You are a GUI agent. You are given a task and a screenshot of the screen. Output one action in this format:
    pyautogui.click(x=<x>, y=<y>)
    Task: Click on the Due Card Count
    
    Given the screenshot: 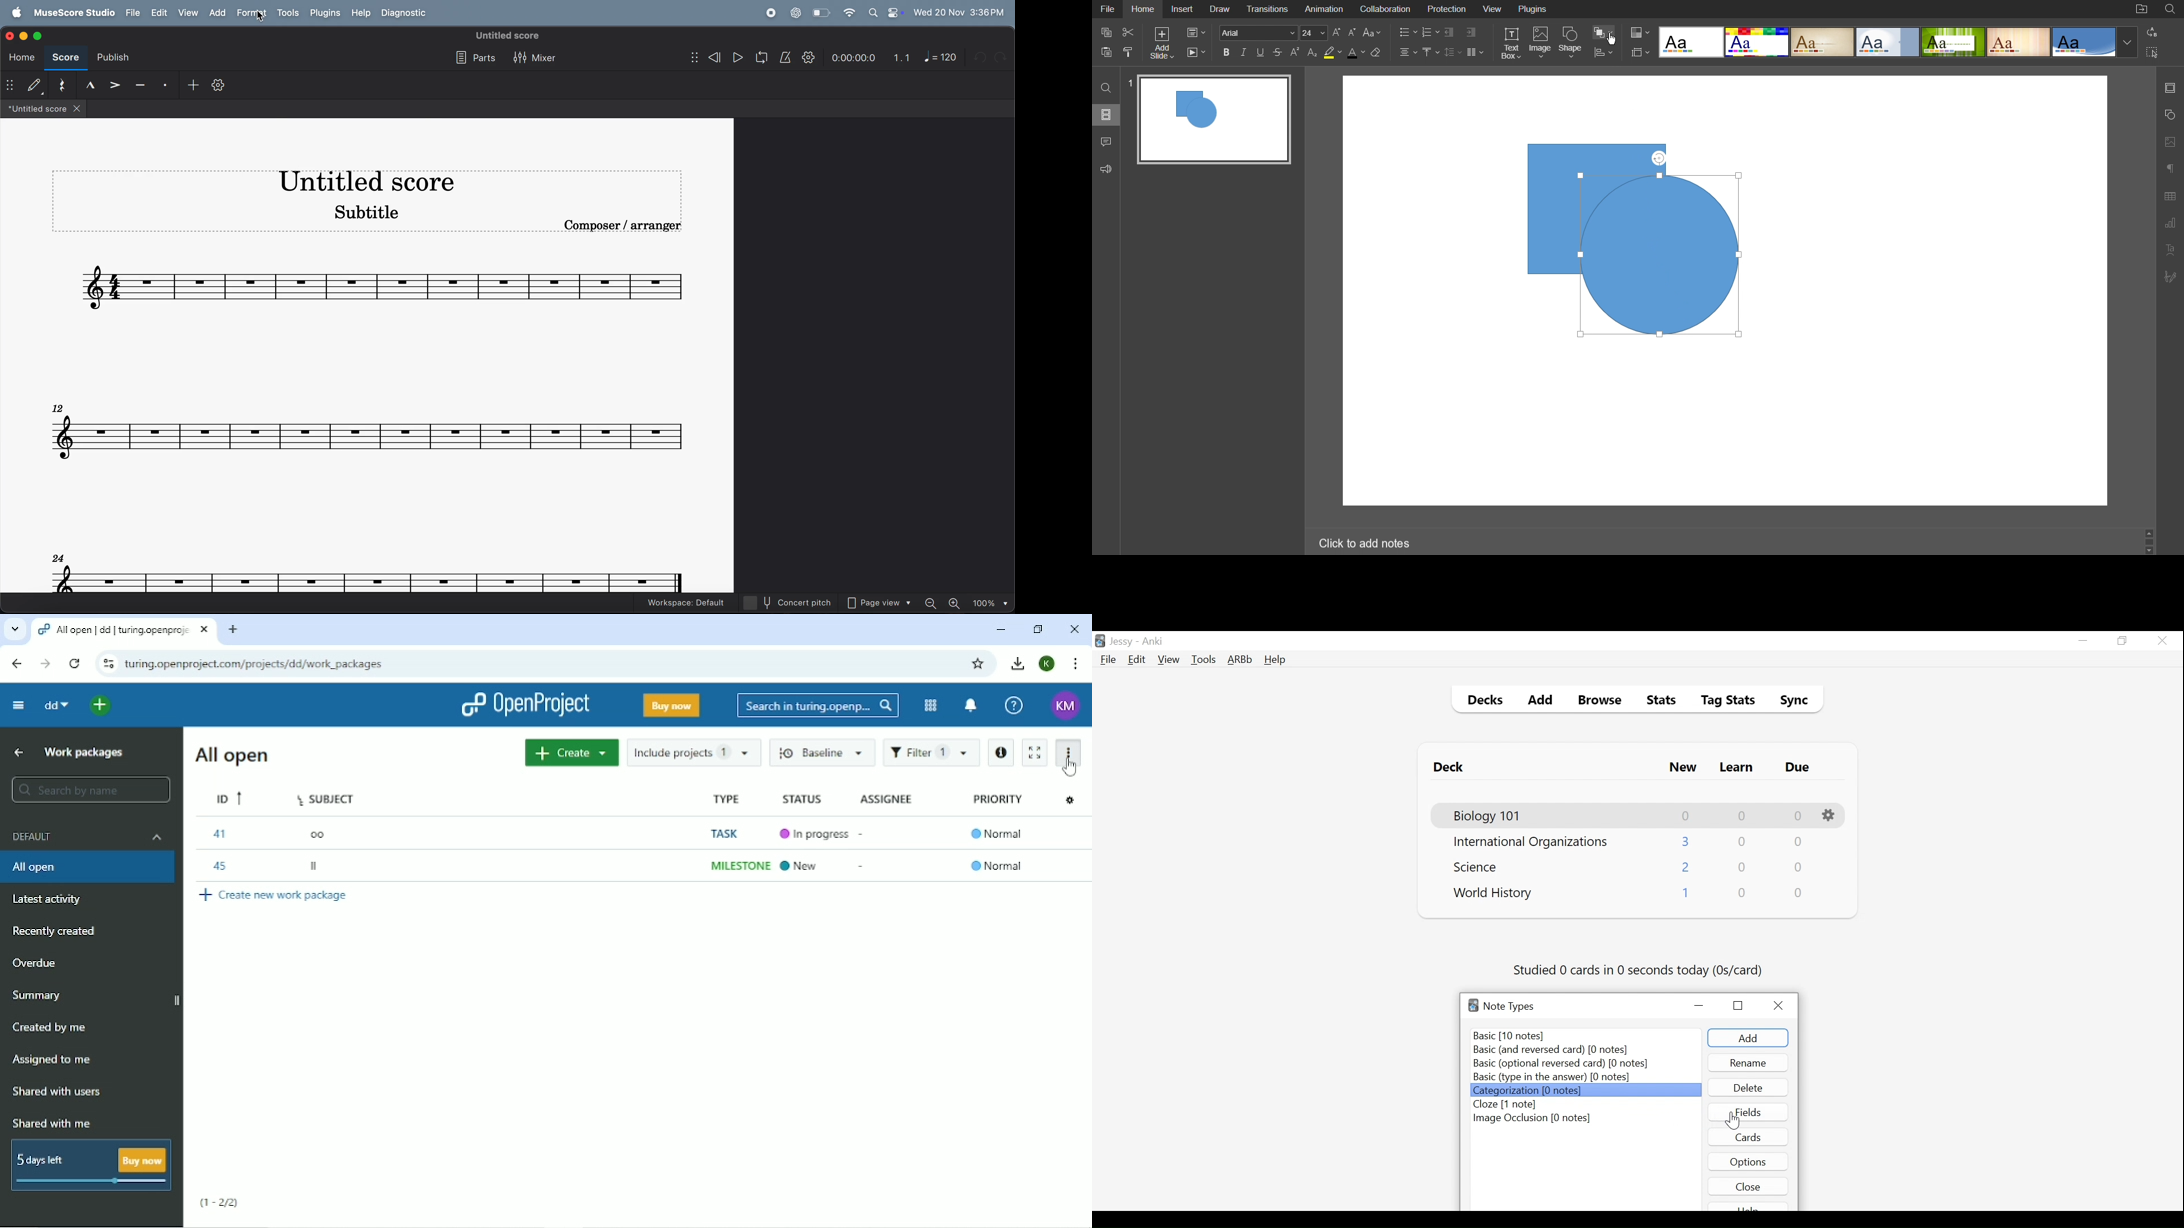 What is the action you would take?
    pyautogui.click(x=1799, y=868)
    